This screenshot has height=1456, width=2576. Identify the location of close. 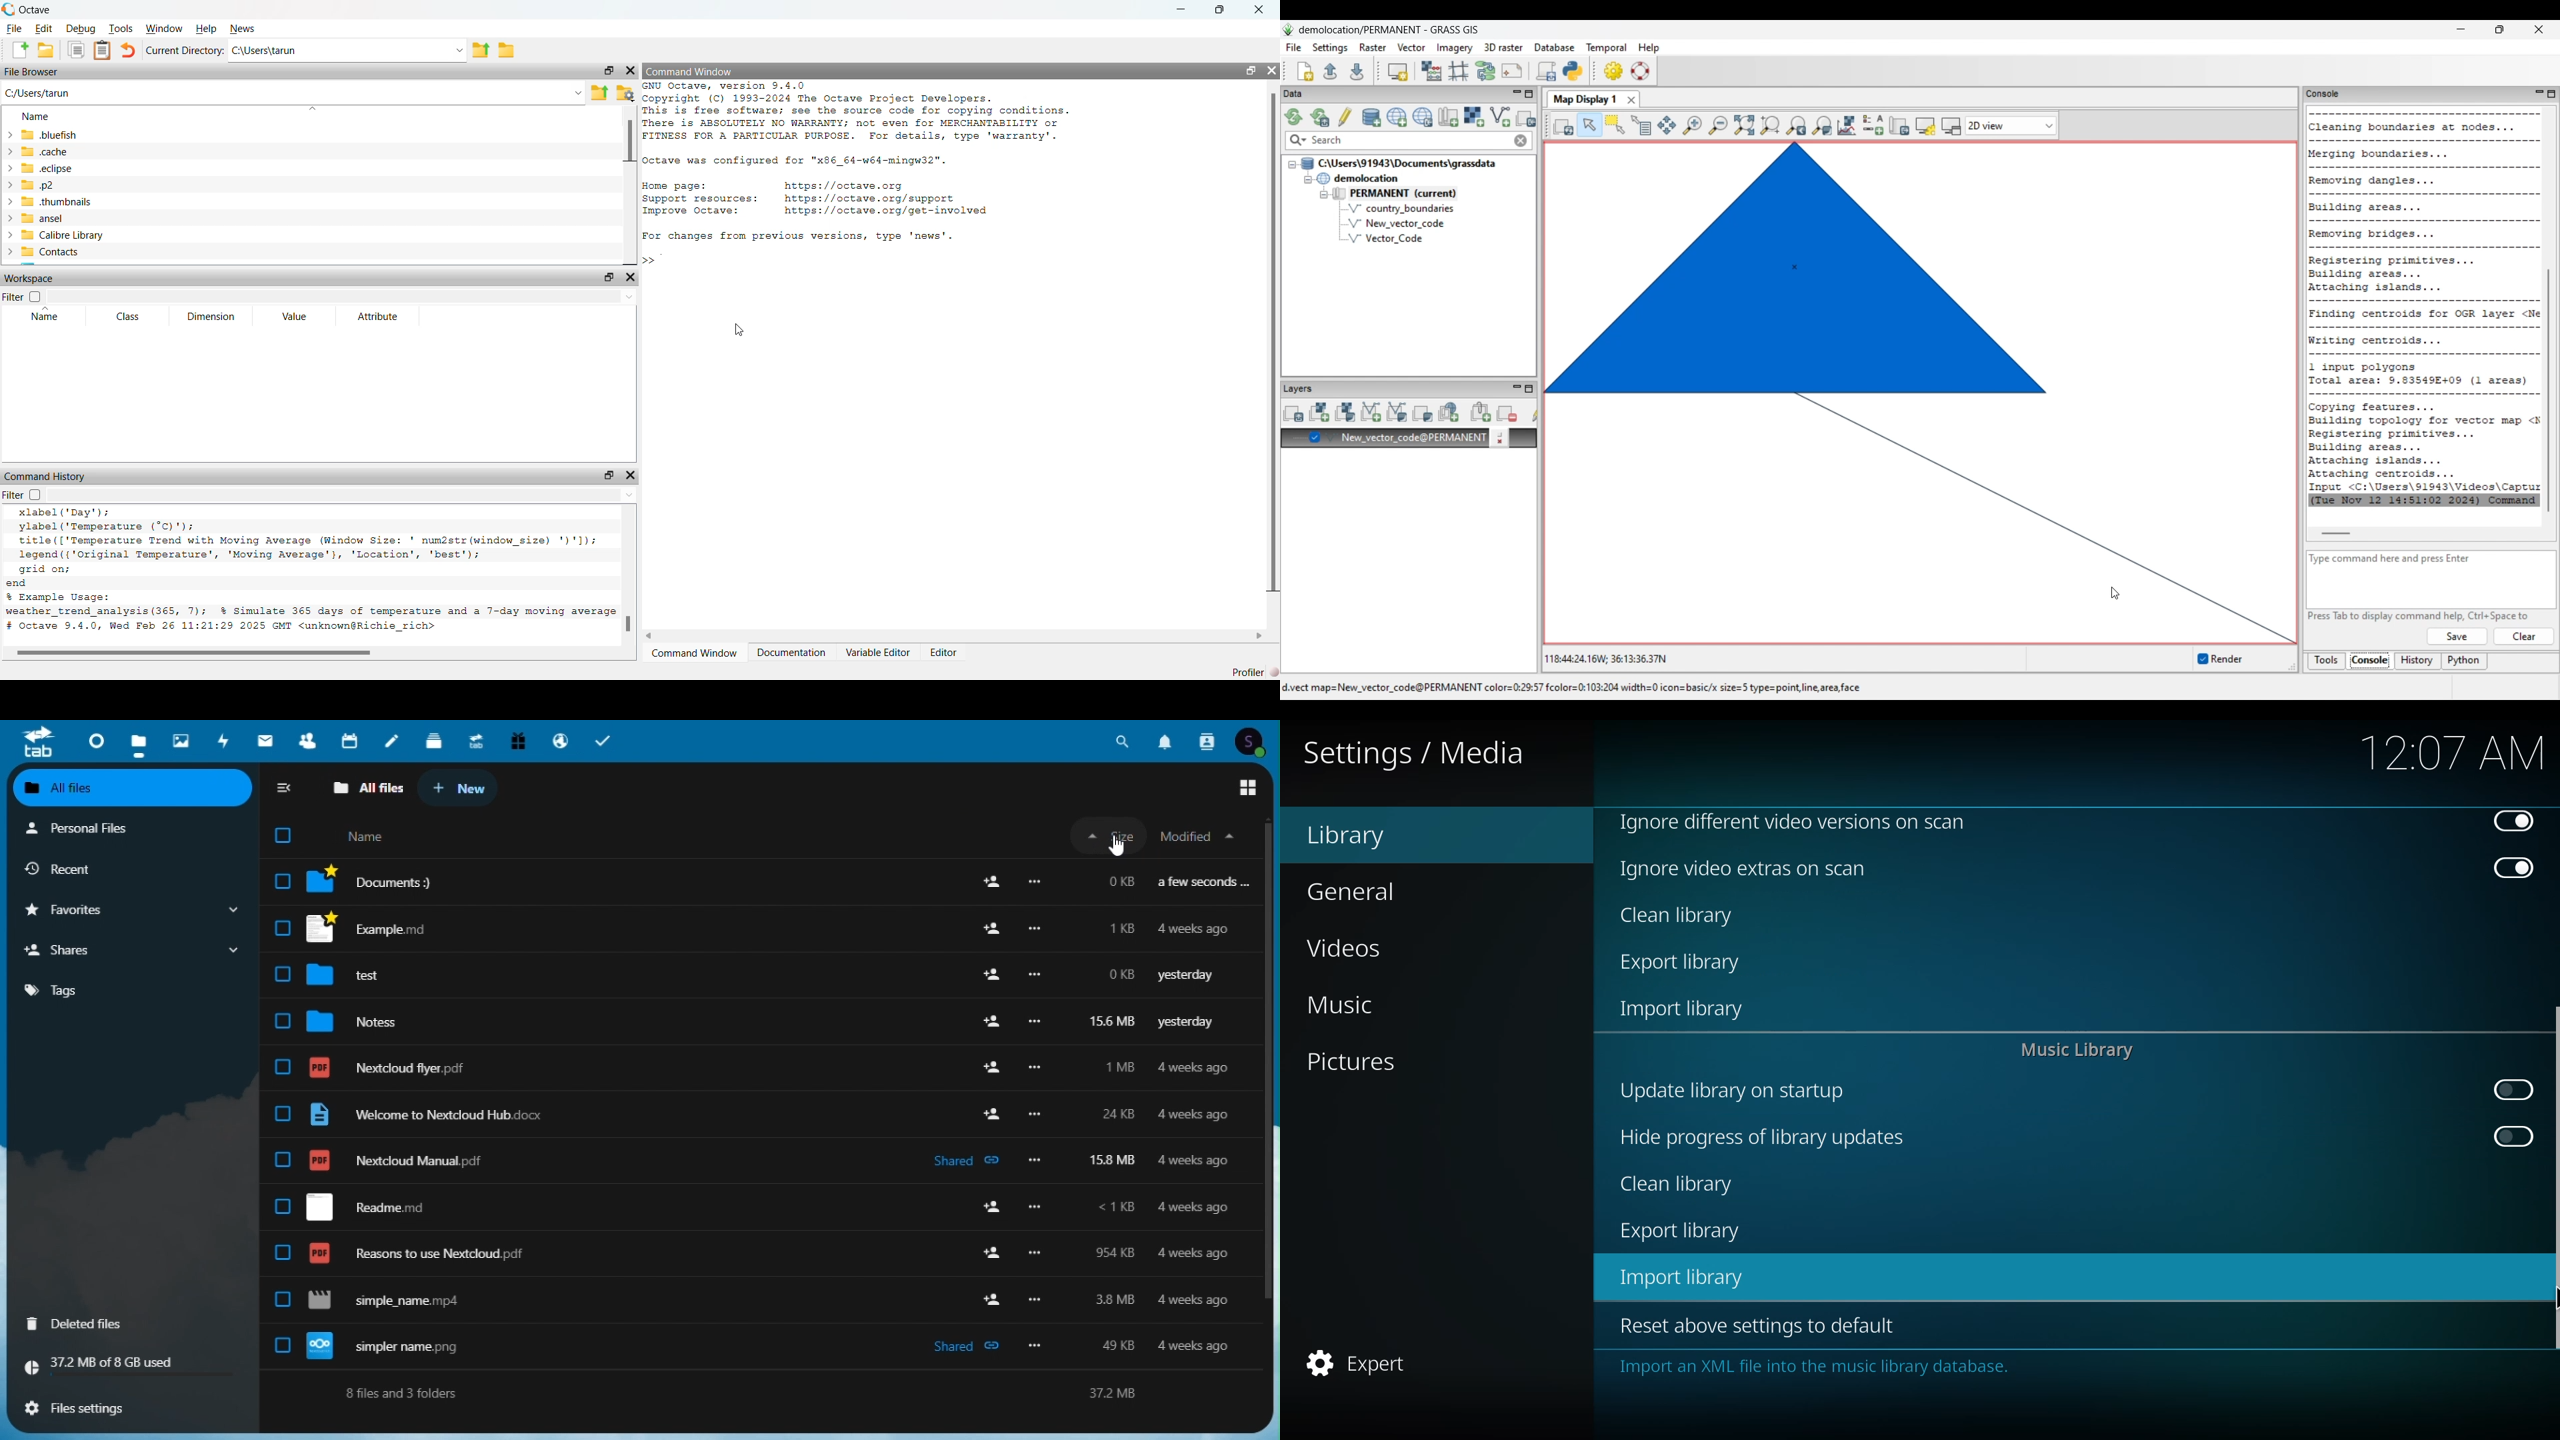
(636, 475).